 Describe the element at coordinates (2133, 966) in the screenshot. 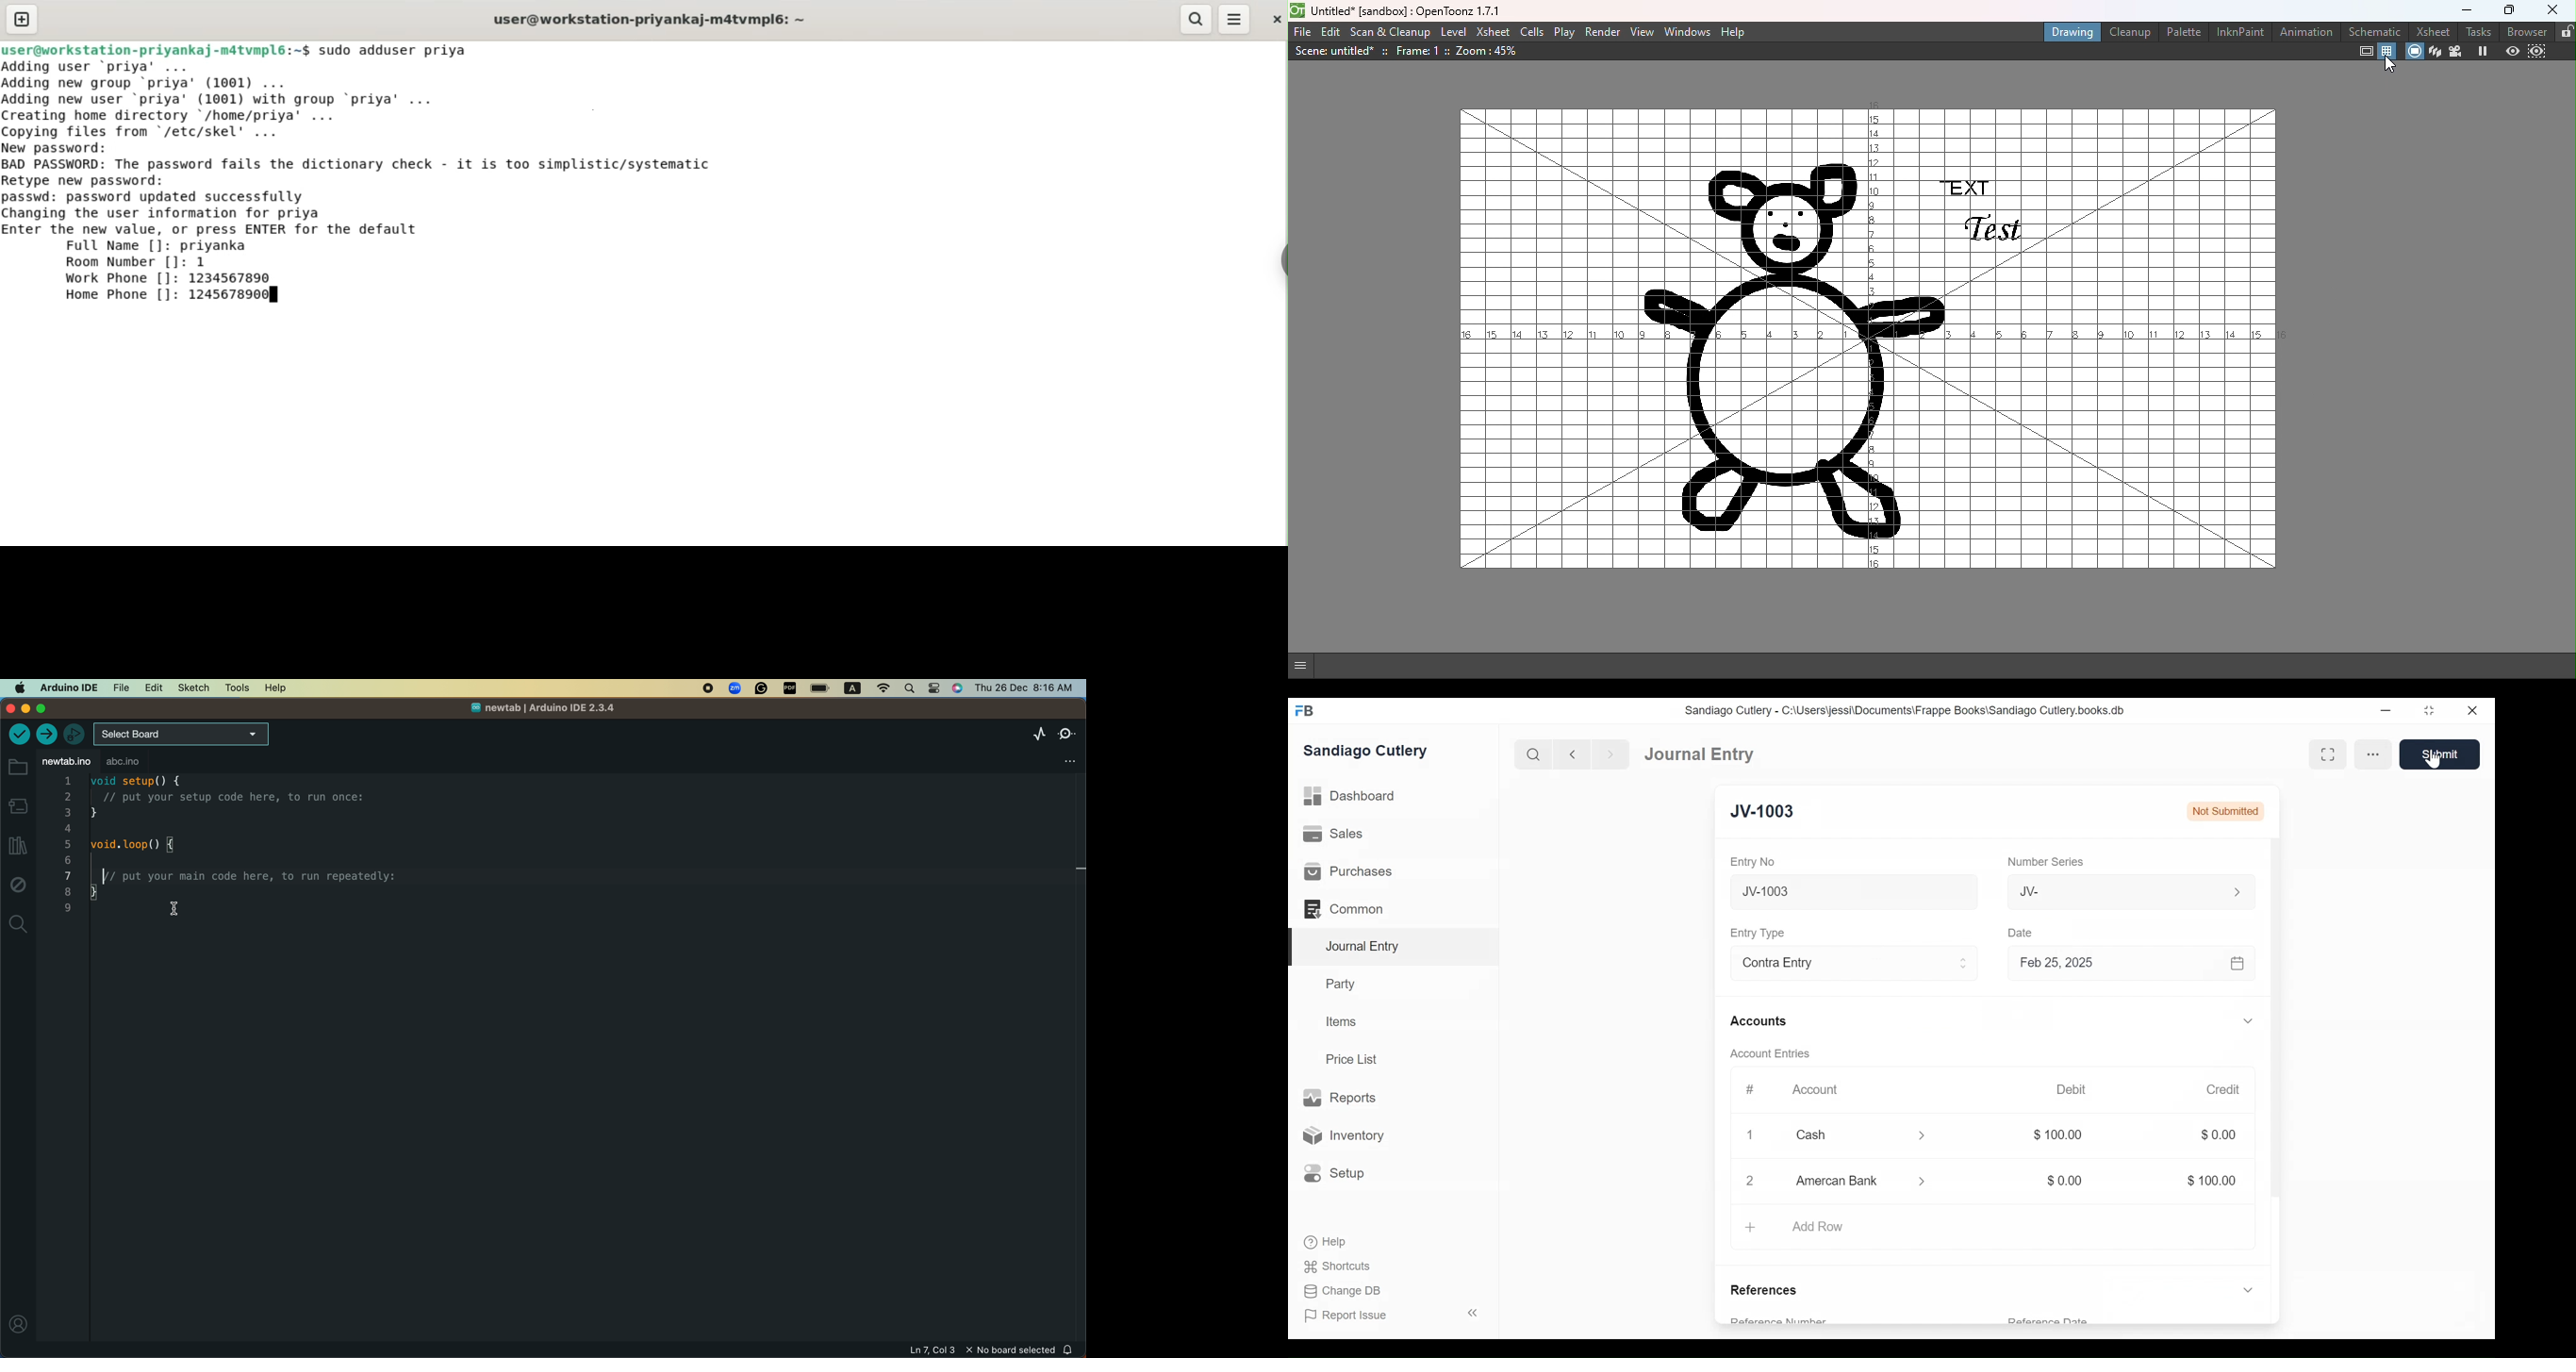

I see `Feb 25, 2025` at that location.